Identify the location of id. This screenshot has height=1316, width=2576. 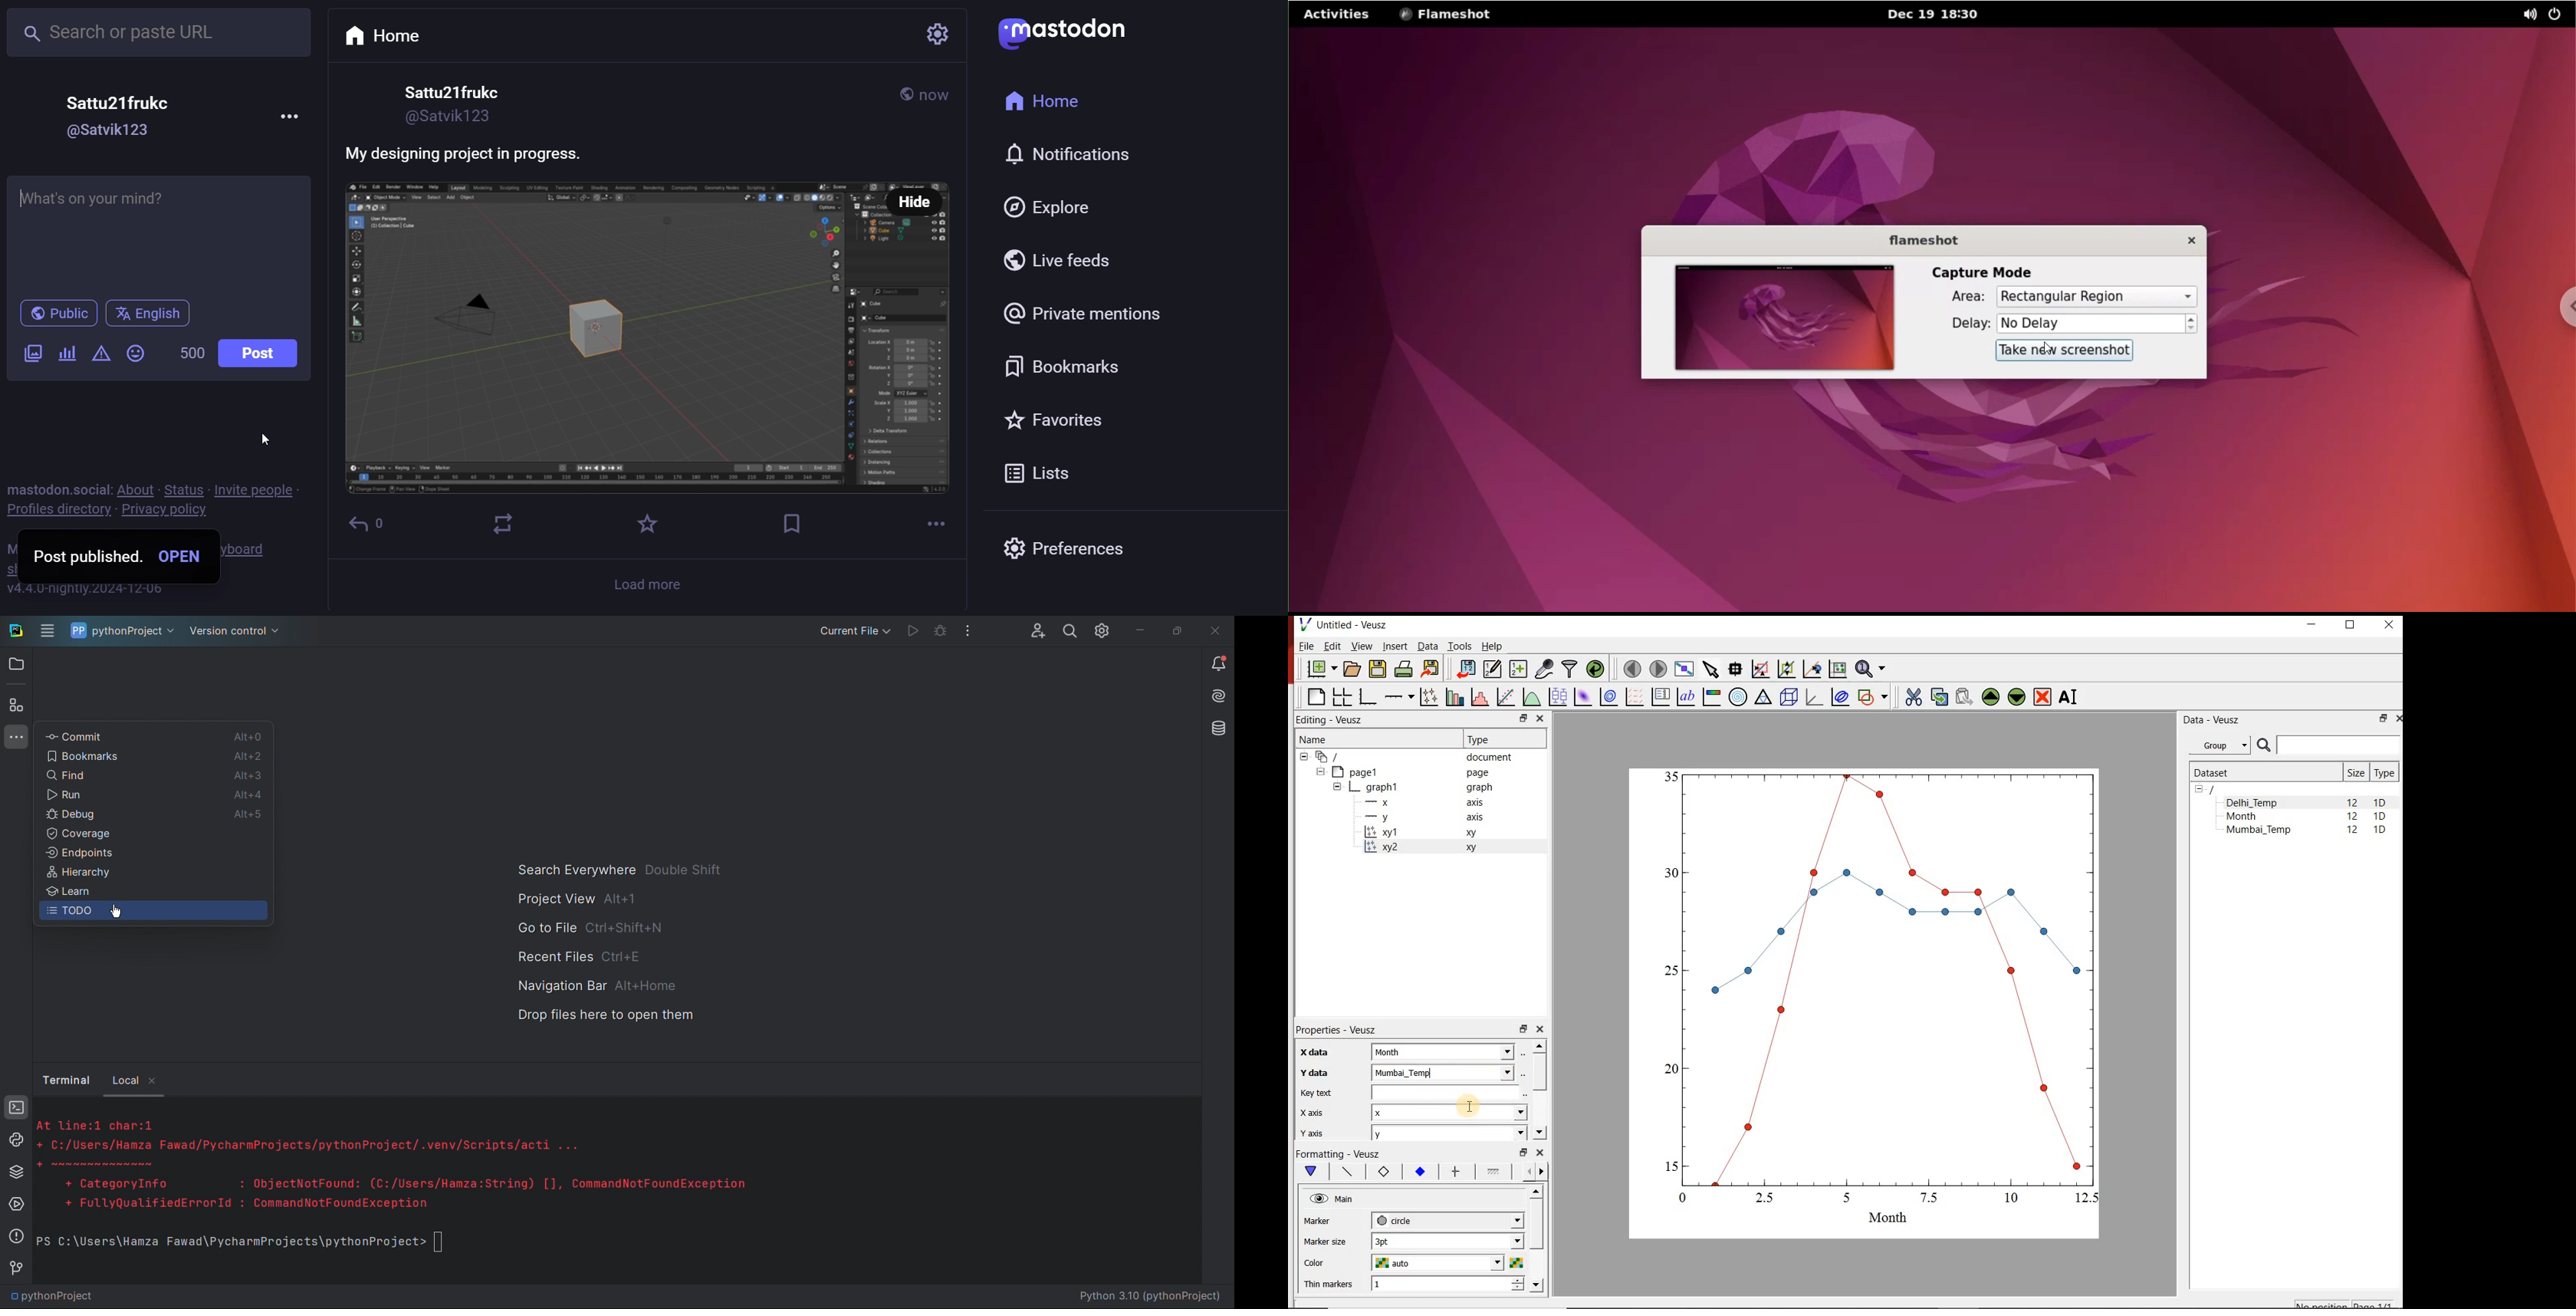
(110, 134).